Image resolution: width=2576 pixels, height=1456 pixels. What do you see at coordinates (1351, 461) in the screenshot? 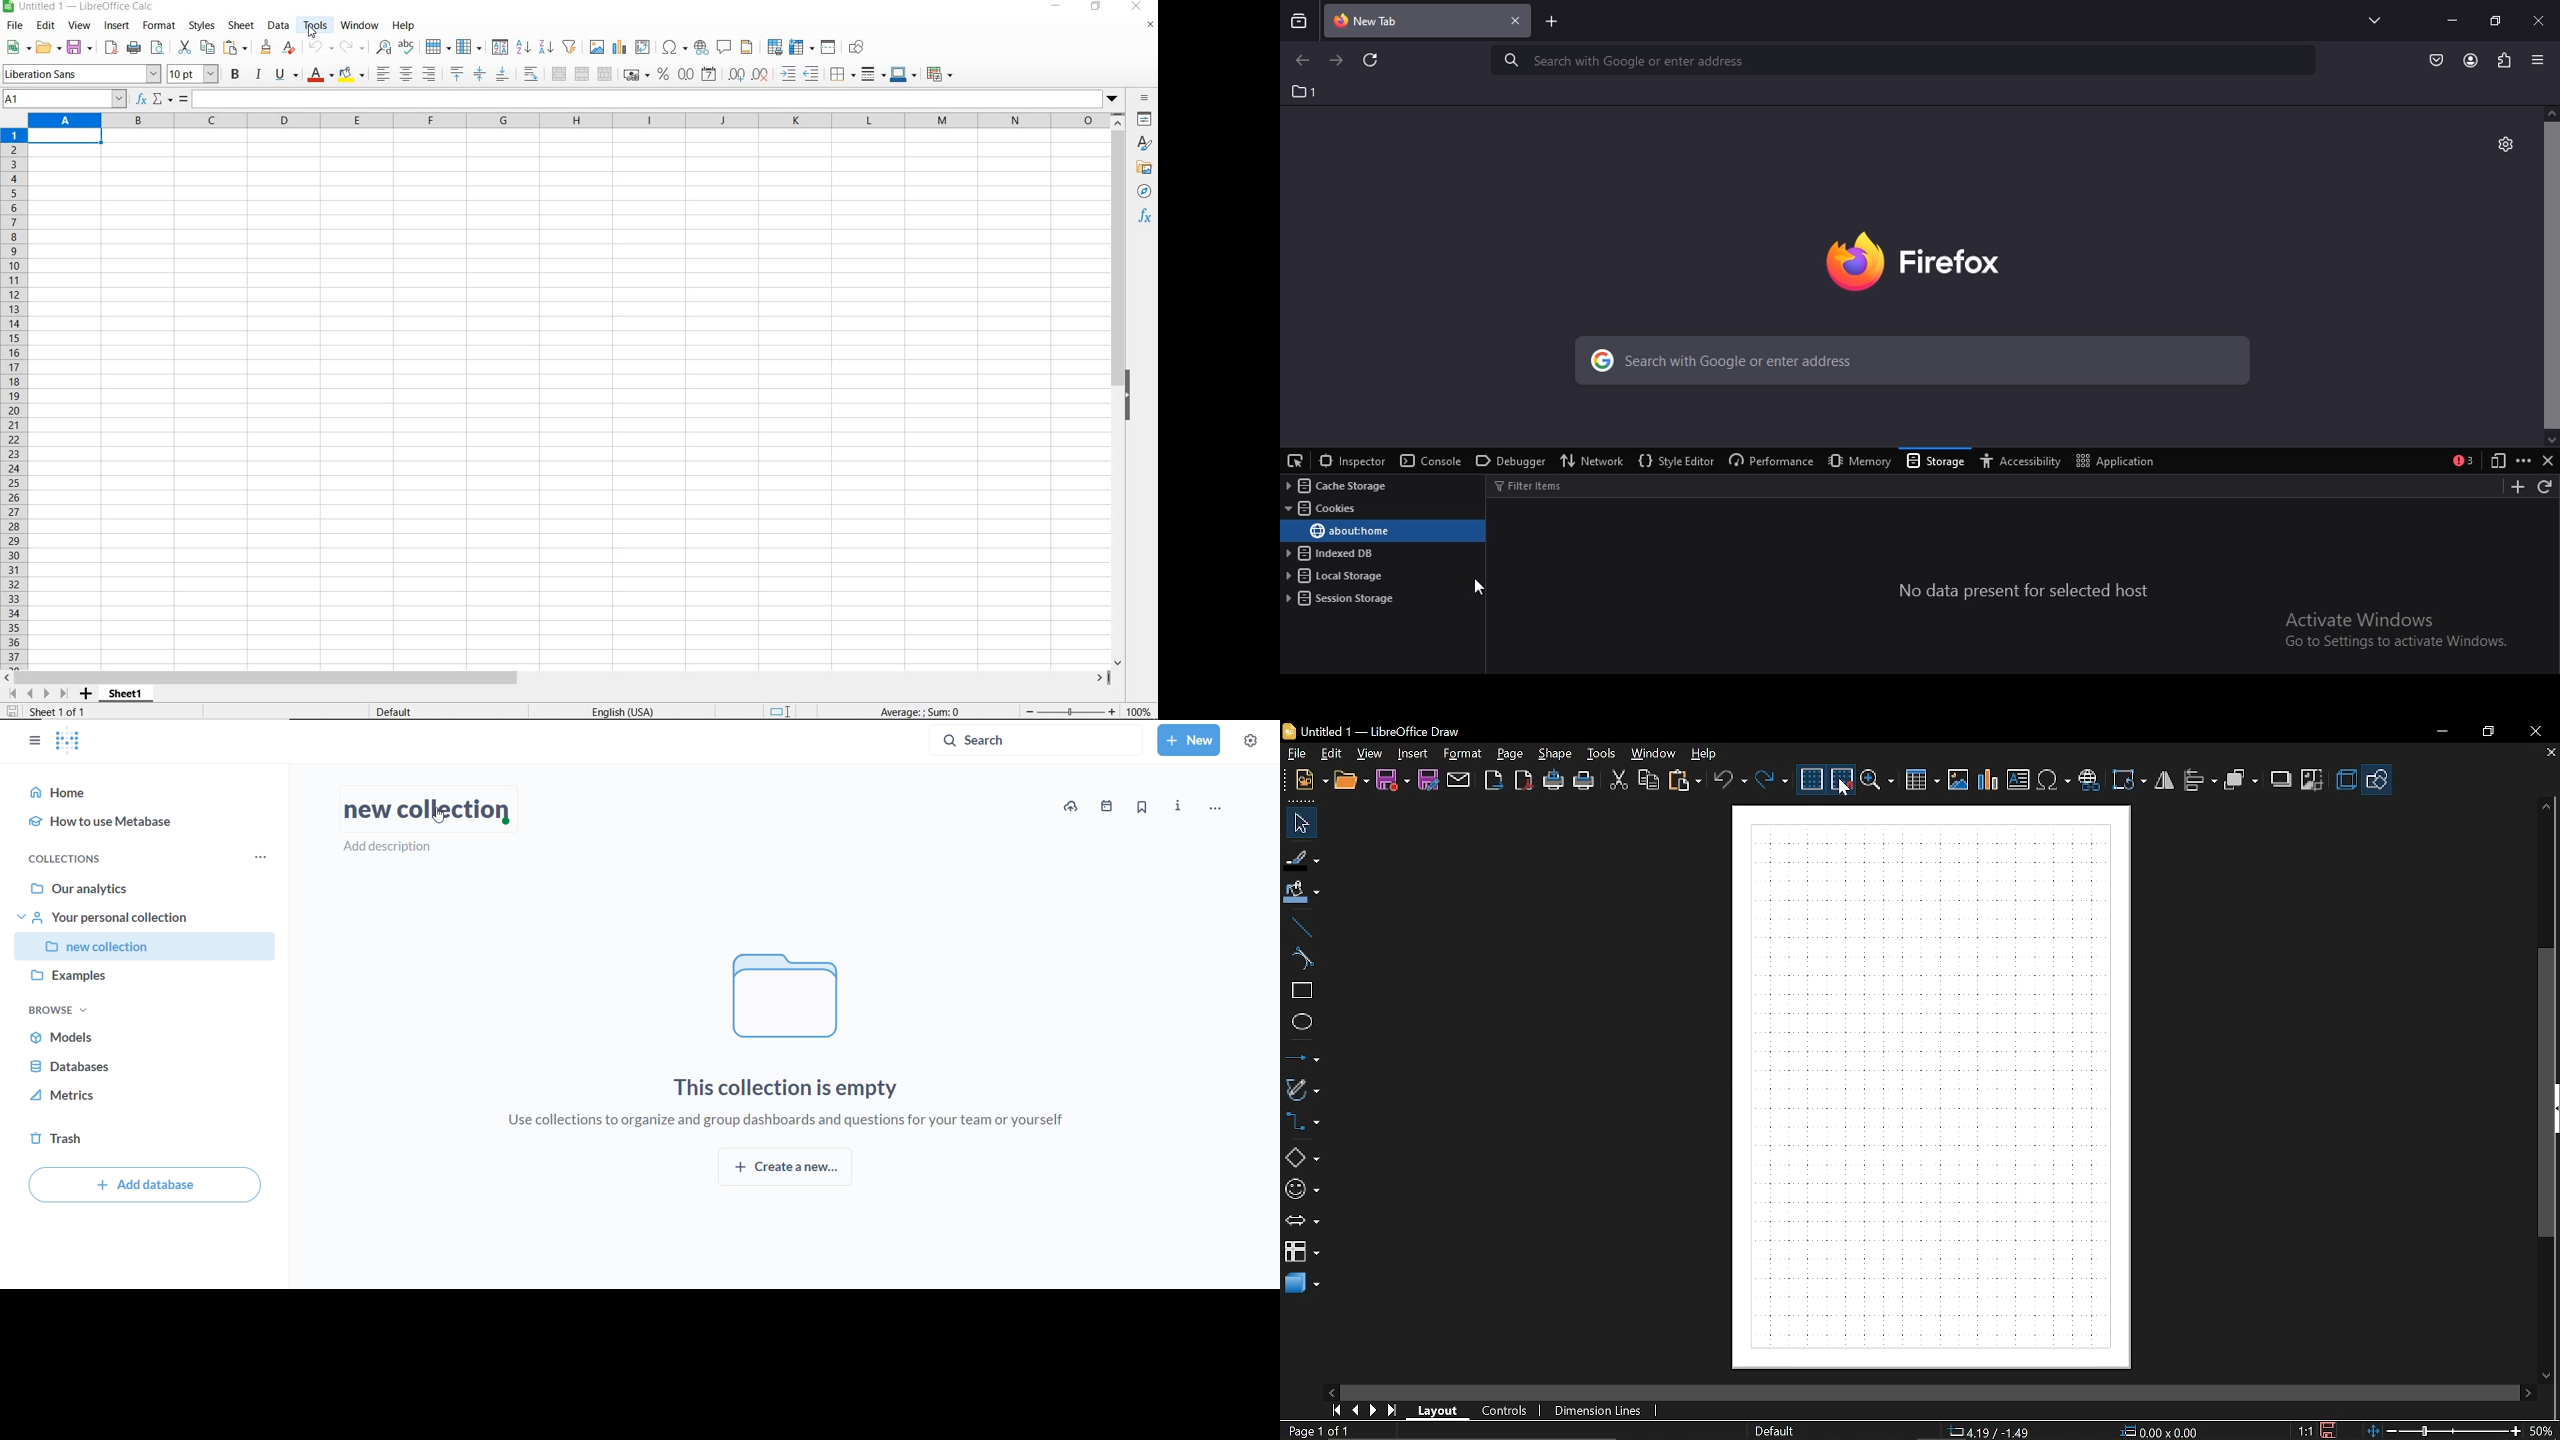
I see `inspector` at bounding box center [1351, 461].